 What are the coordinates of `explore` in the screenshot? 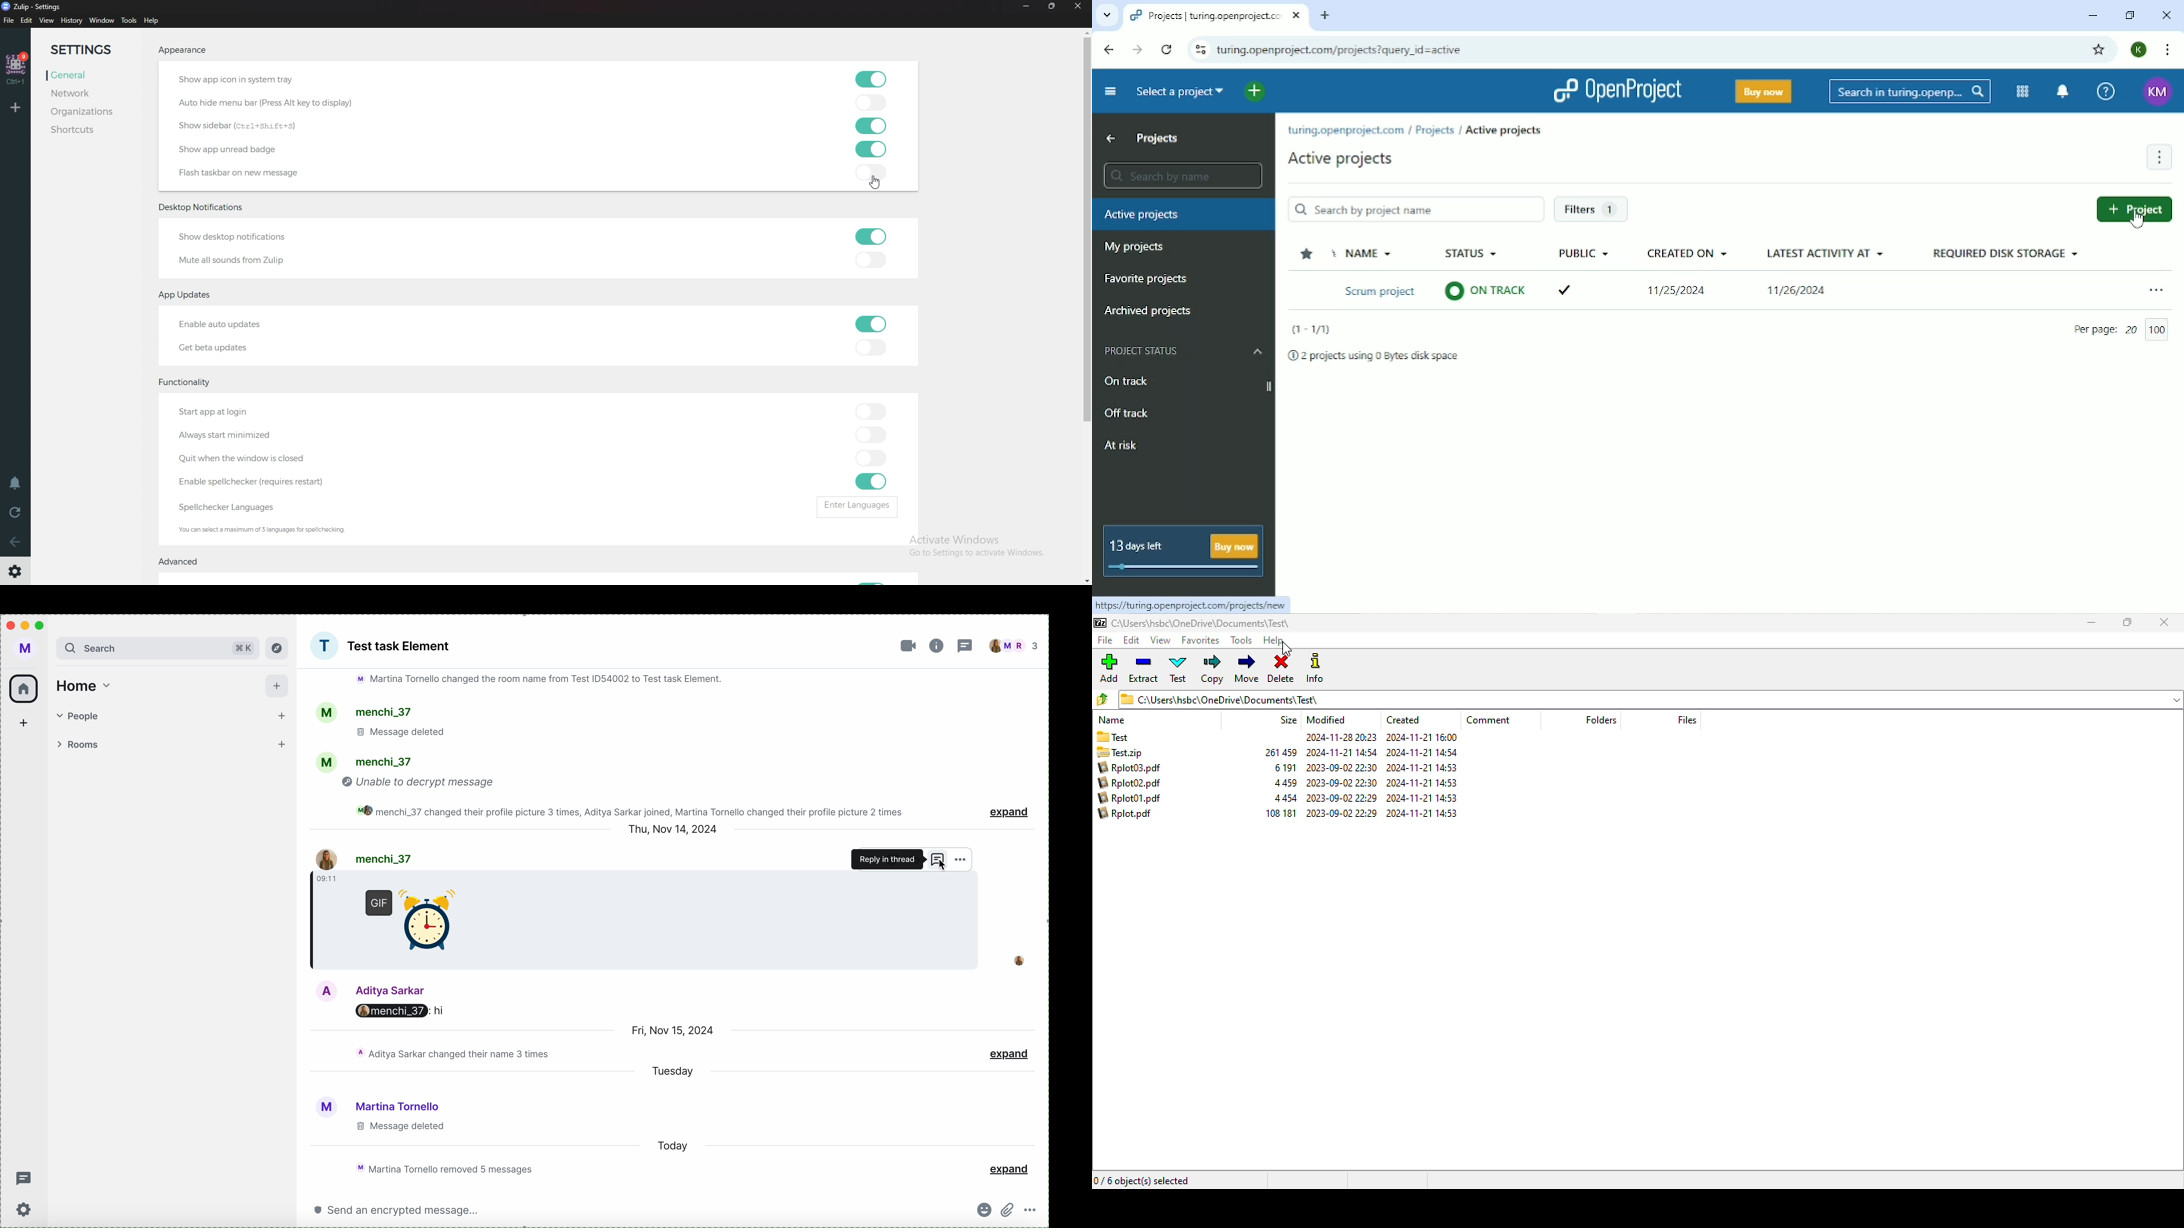 It's located at (277, 648).